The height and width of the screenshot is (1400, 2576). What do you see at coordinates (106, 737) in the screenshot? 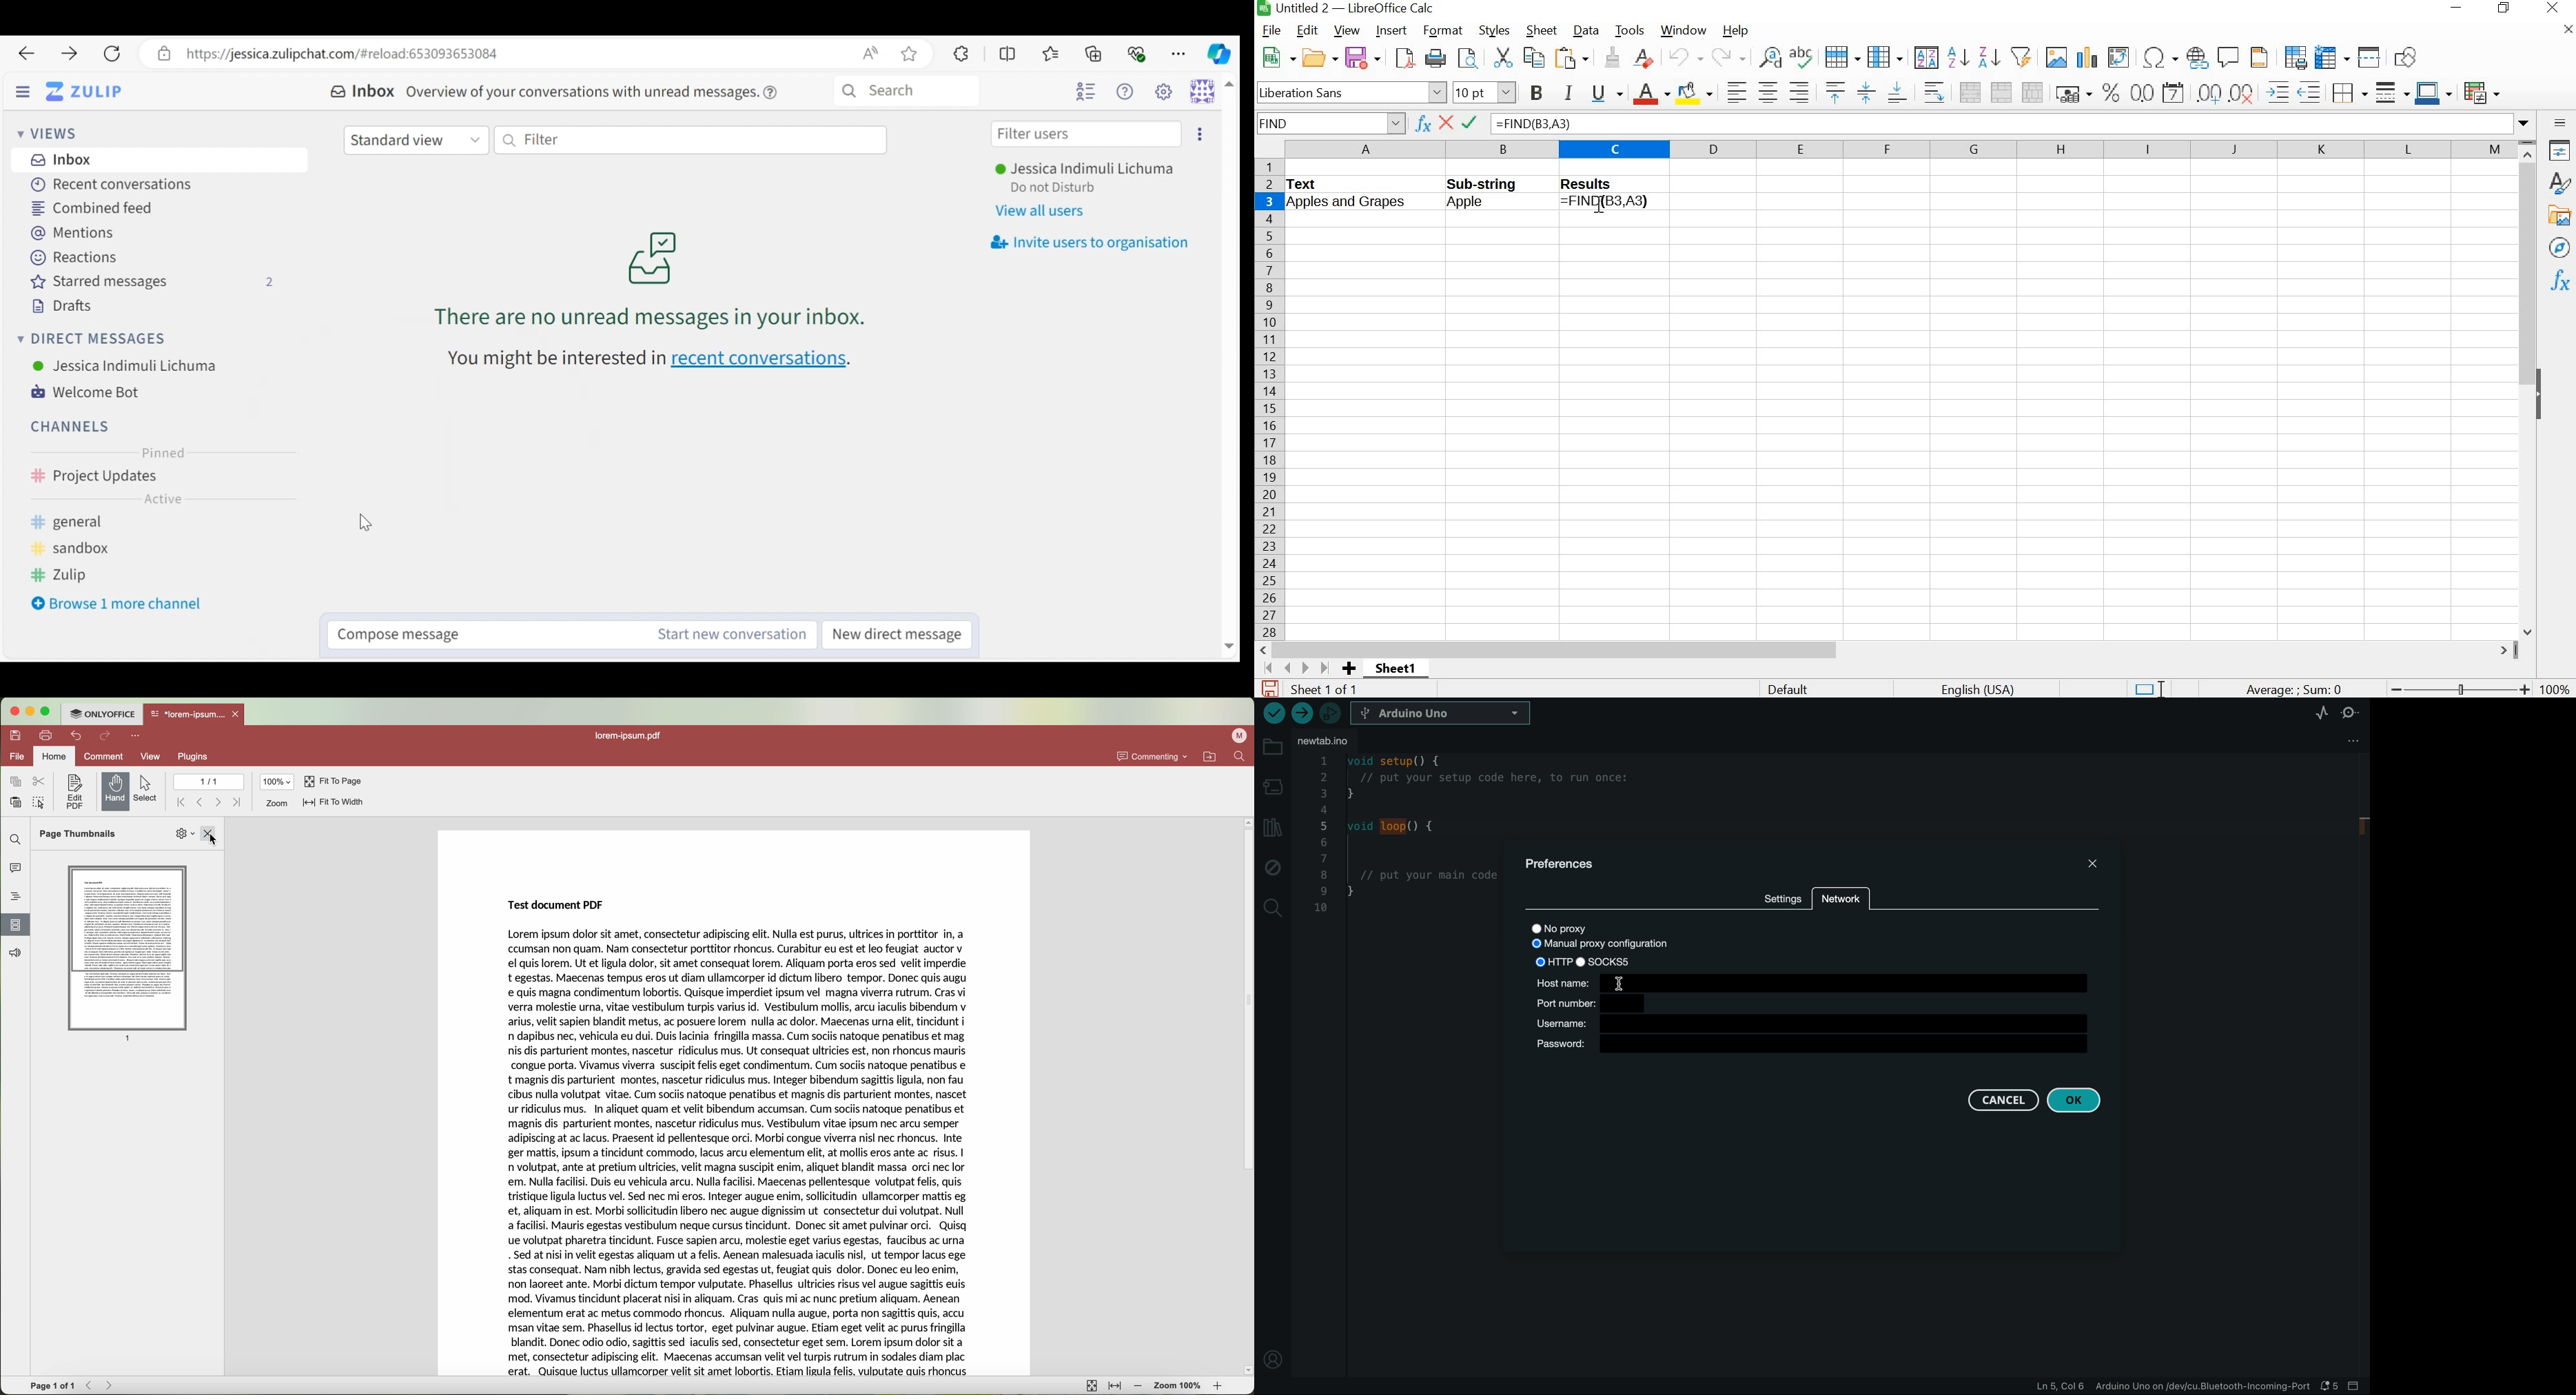
I see `redo` at bounding box center [106, 737].